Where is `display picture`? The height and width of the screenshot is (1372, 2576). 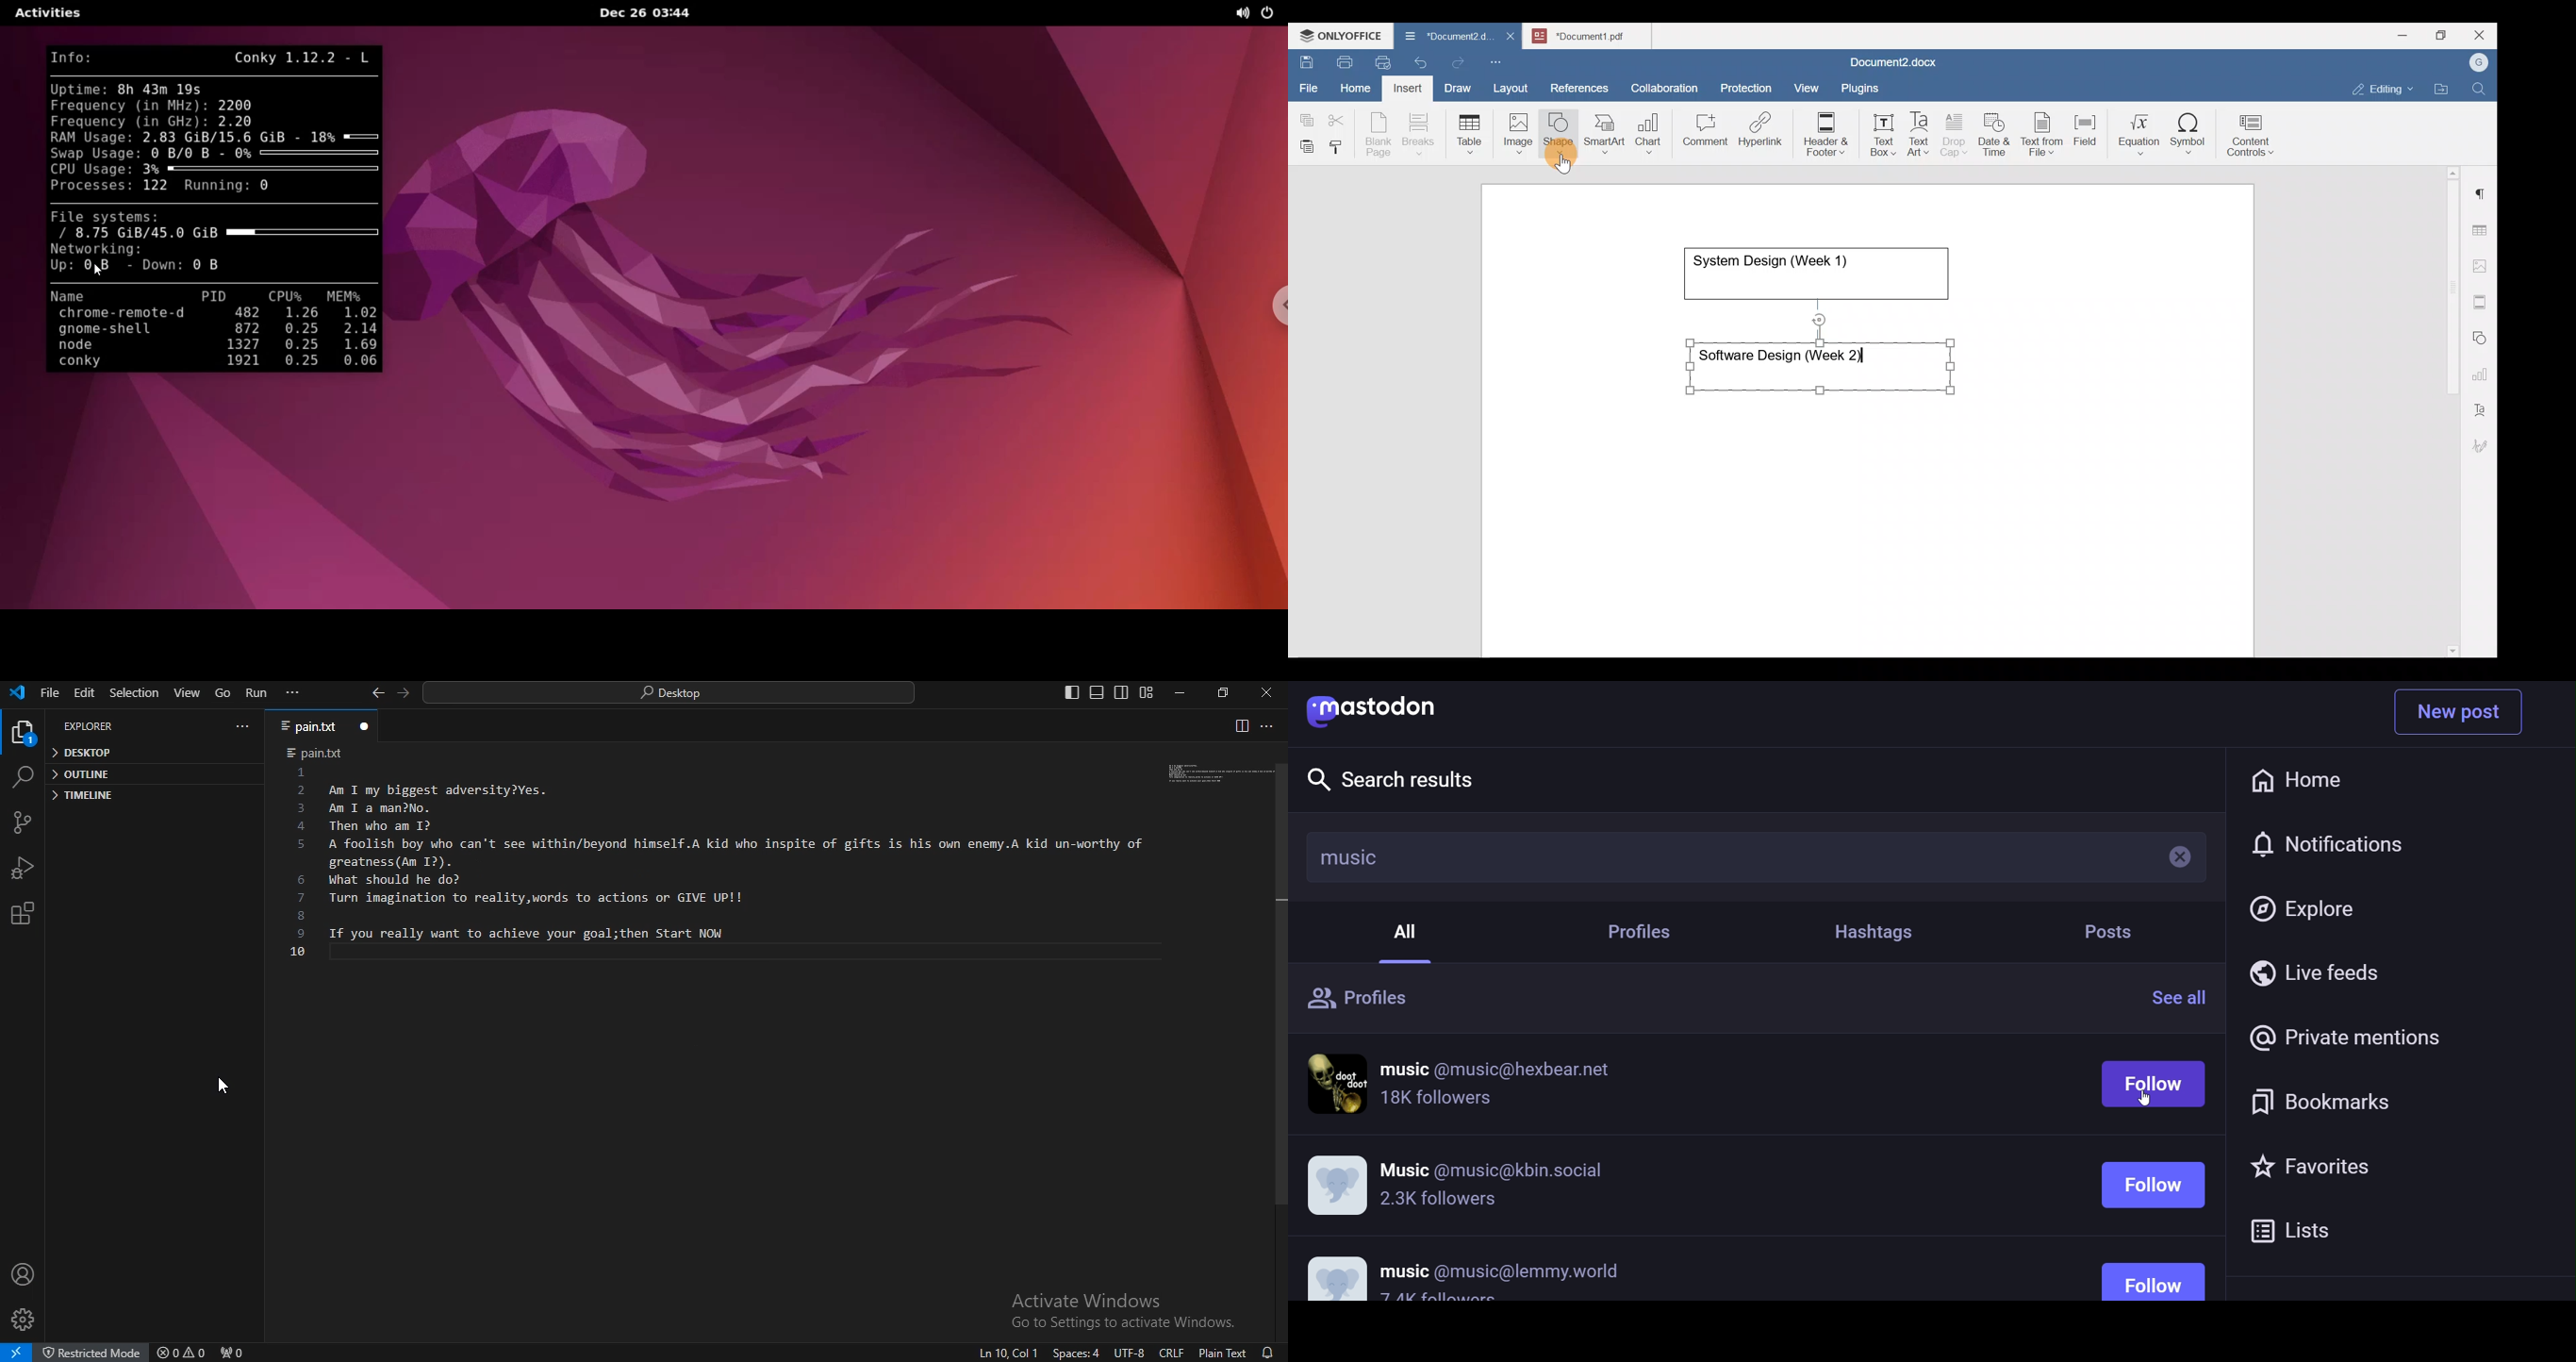
display picture is located at coordinates (1340, 1083).